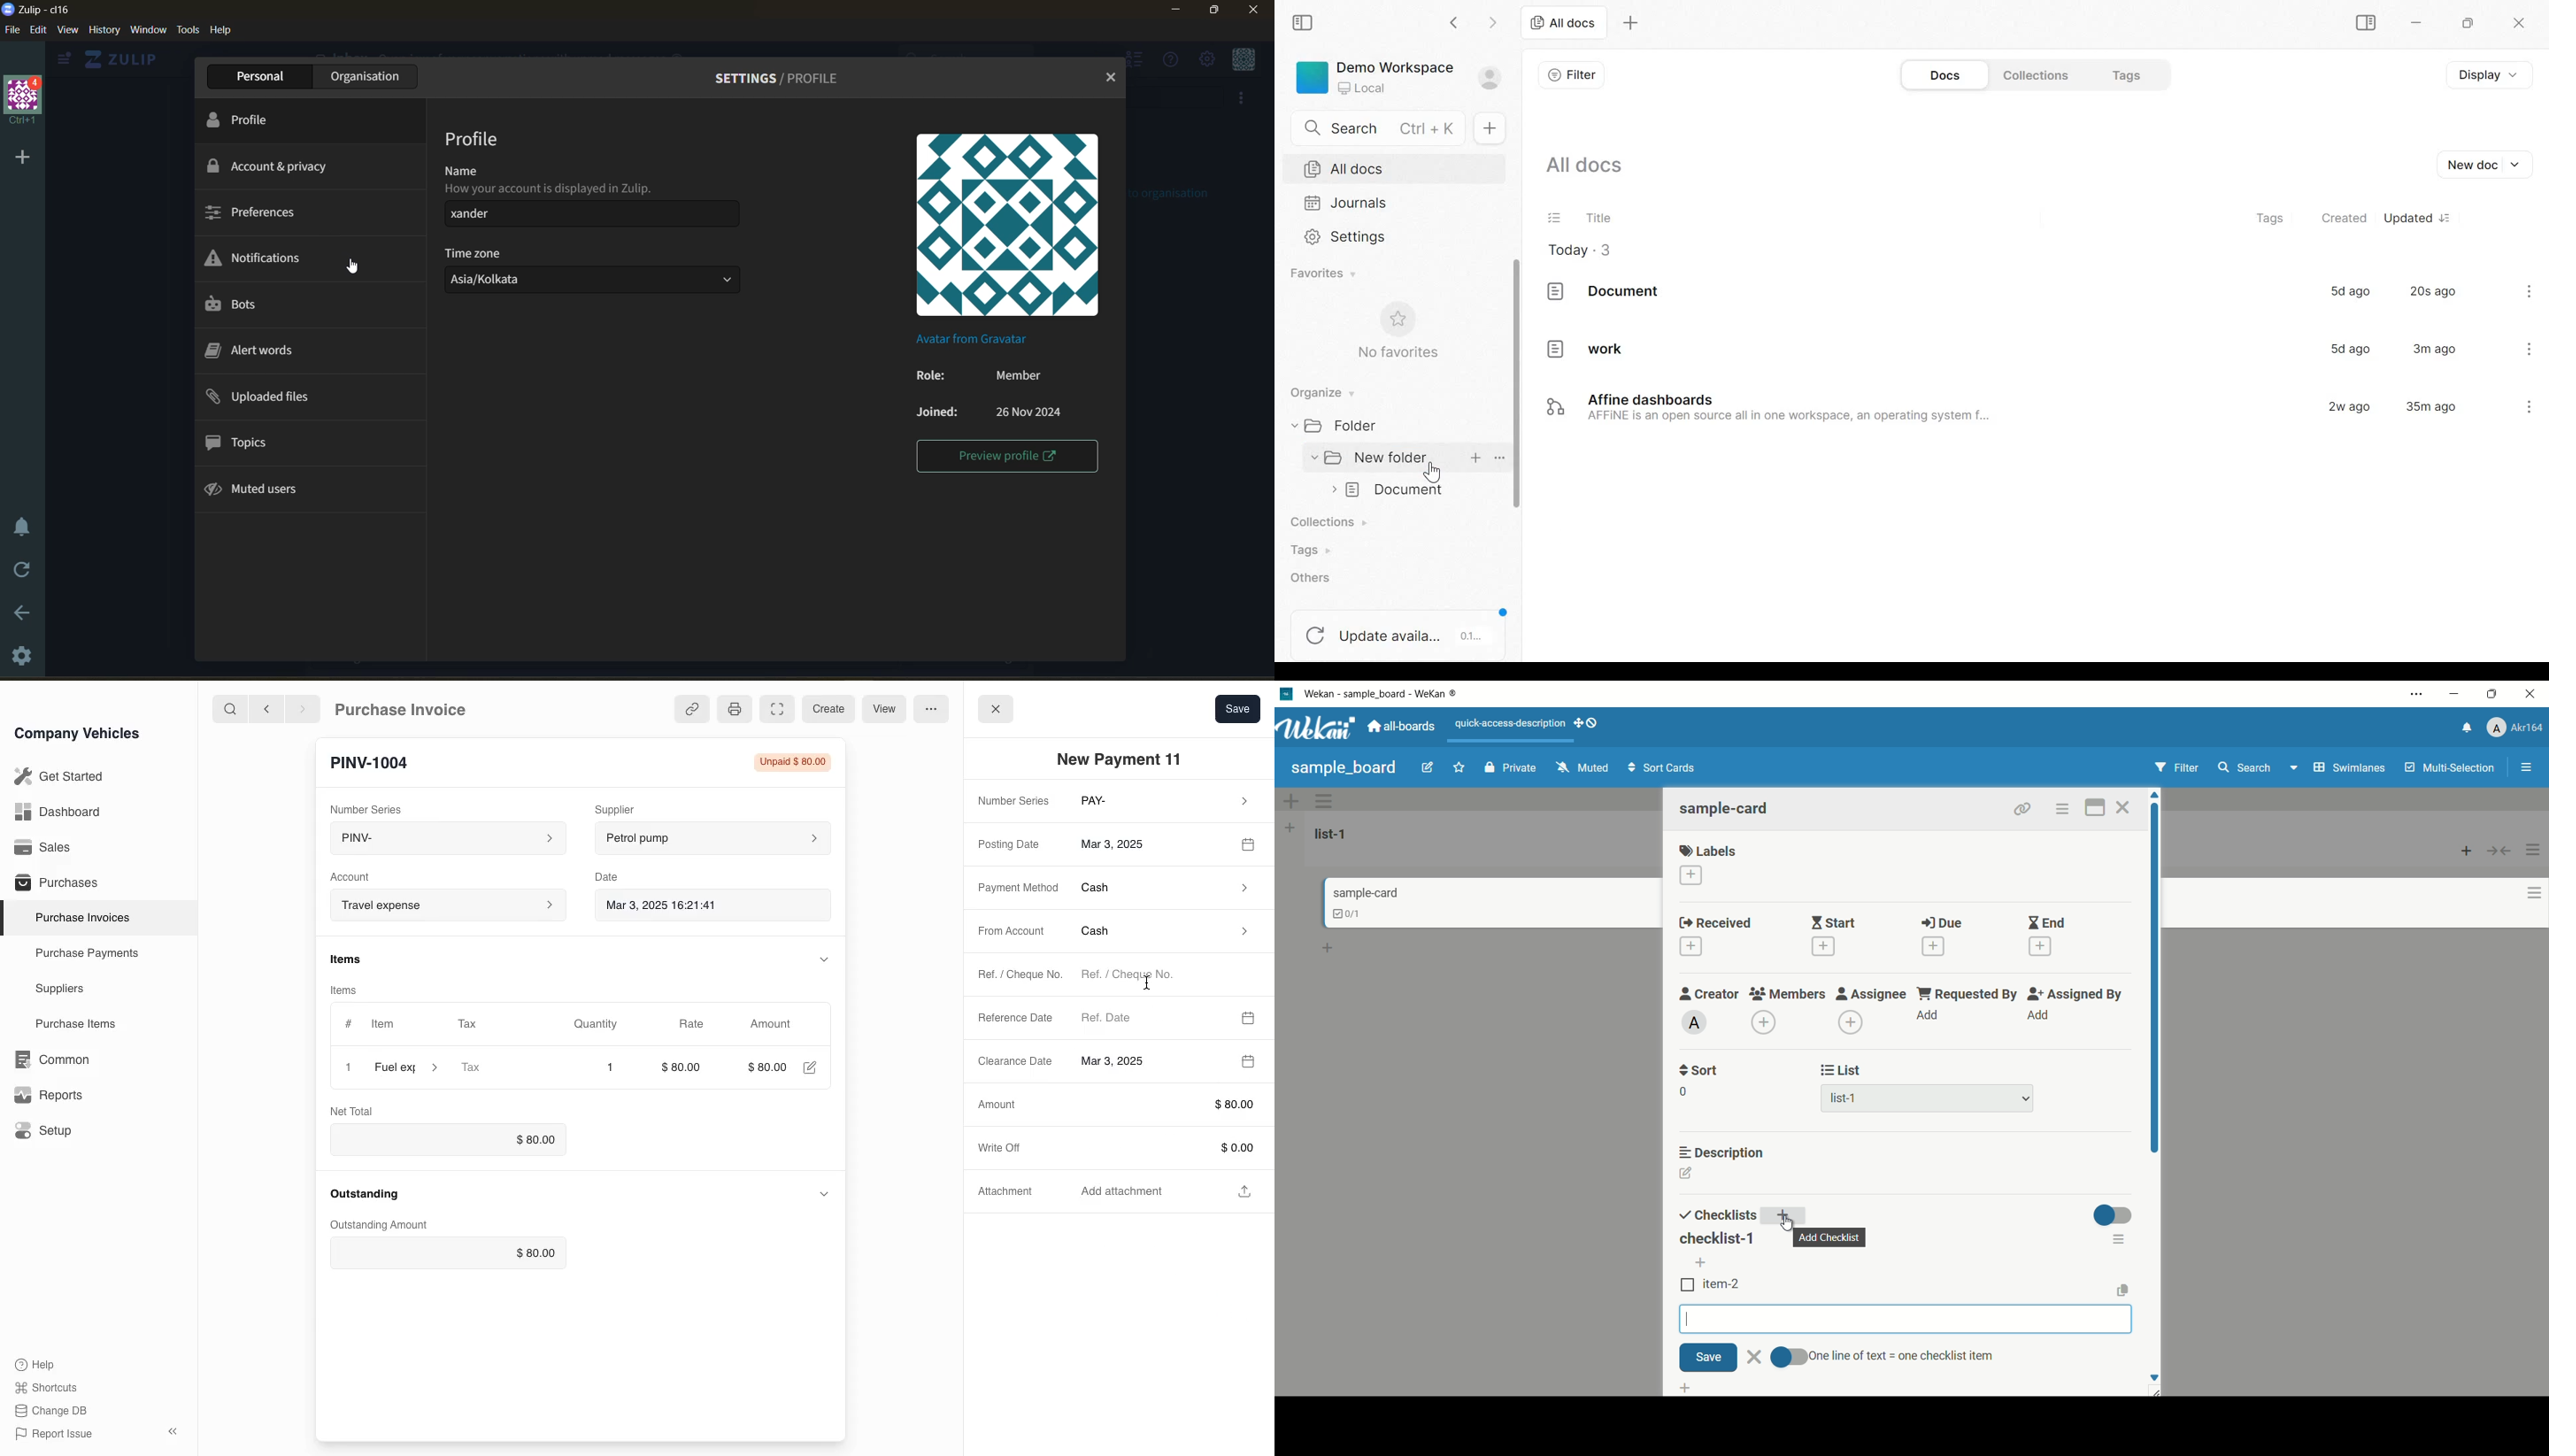 This screenshot has width=2576, height=1456. Describe the element at coordinates (482, 1025) in the screenshot. I see `Tax` at that location.